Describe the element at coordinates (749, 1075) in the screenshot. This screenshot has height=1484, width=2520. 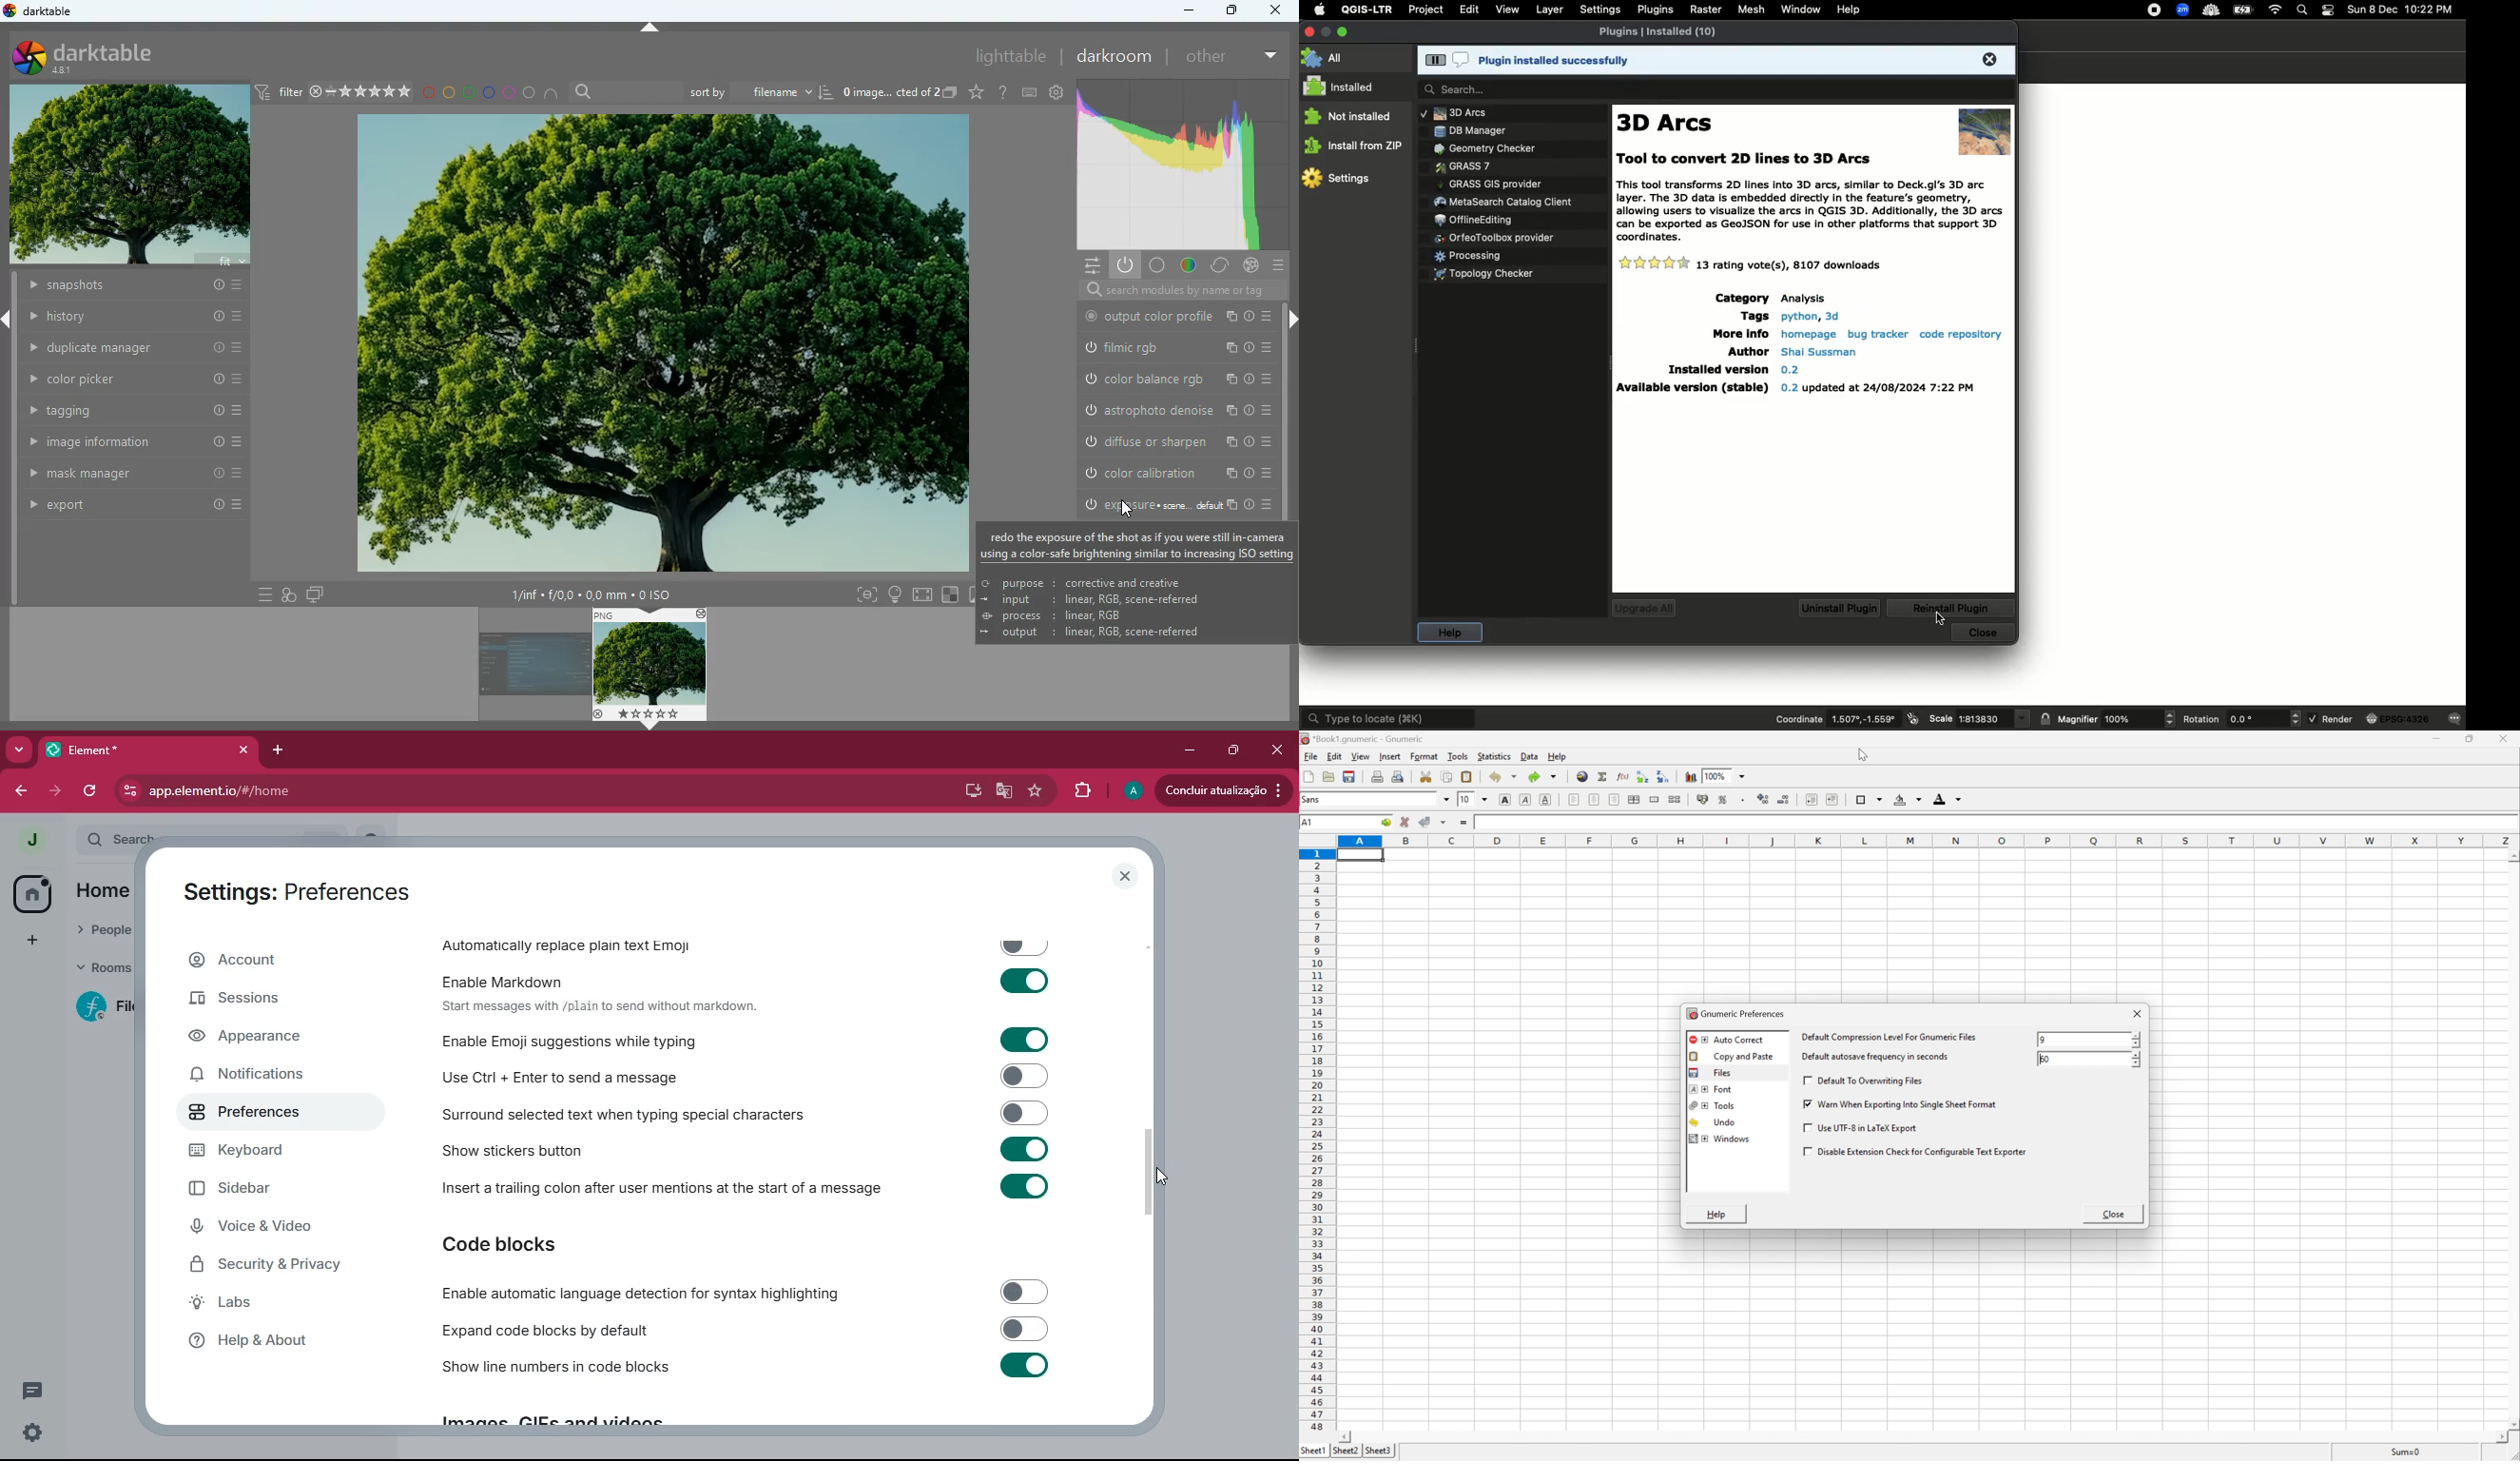
I see `Use Ctrl + Enter to send a message` at that location.